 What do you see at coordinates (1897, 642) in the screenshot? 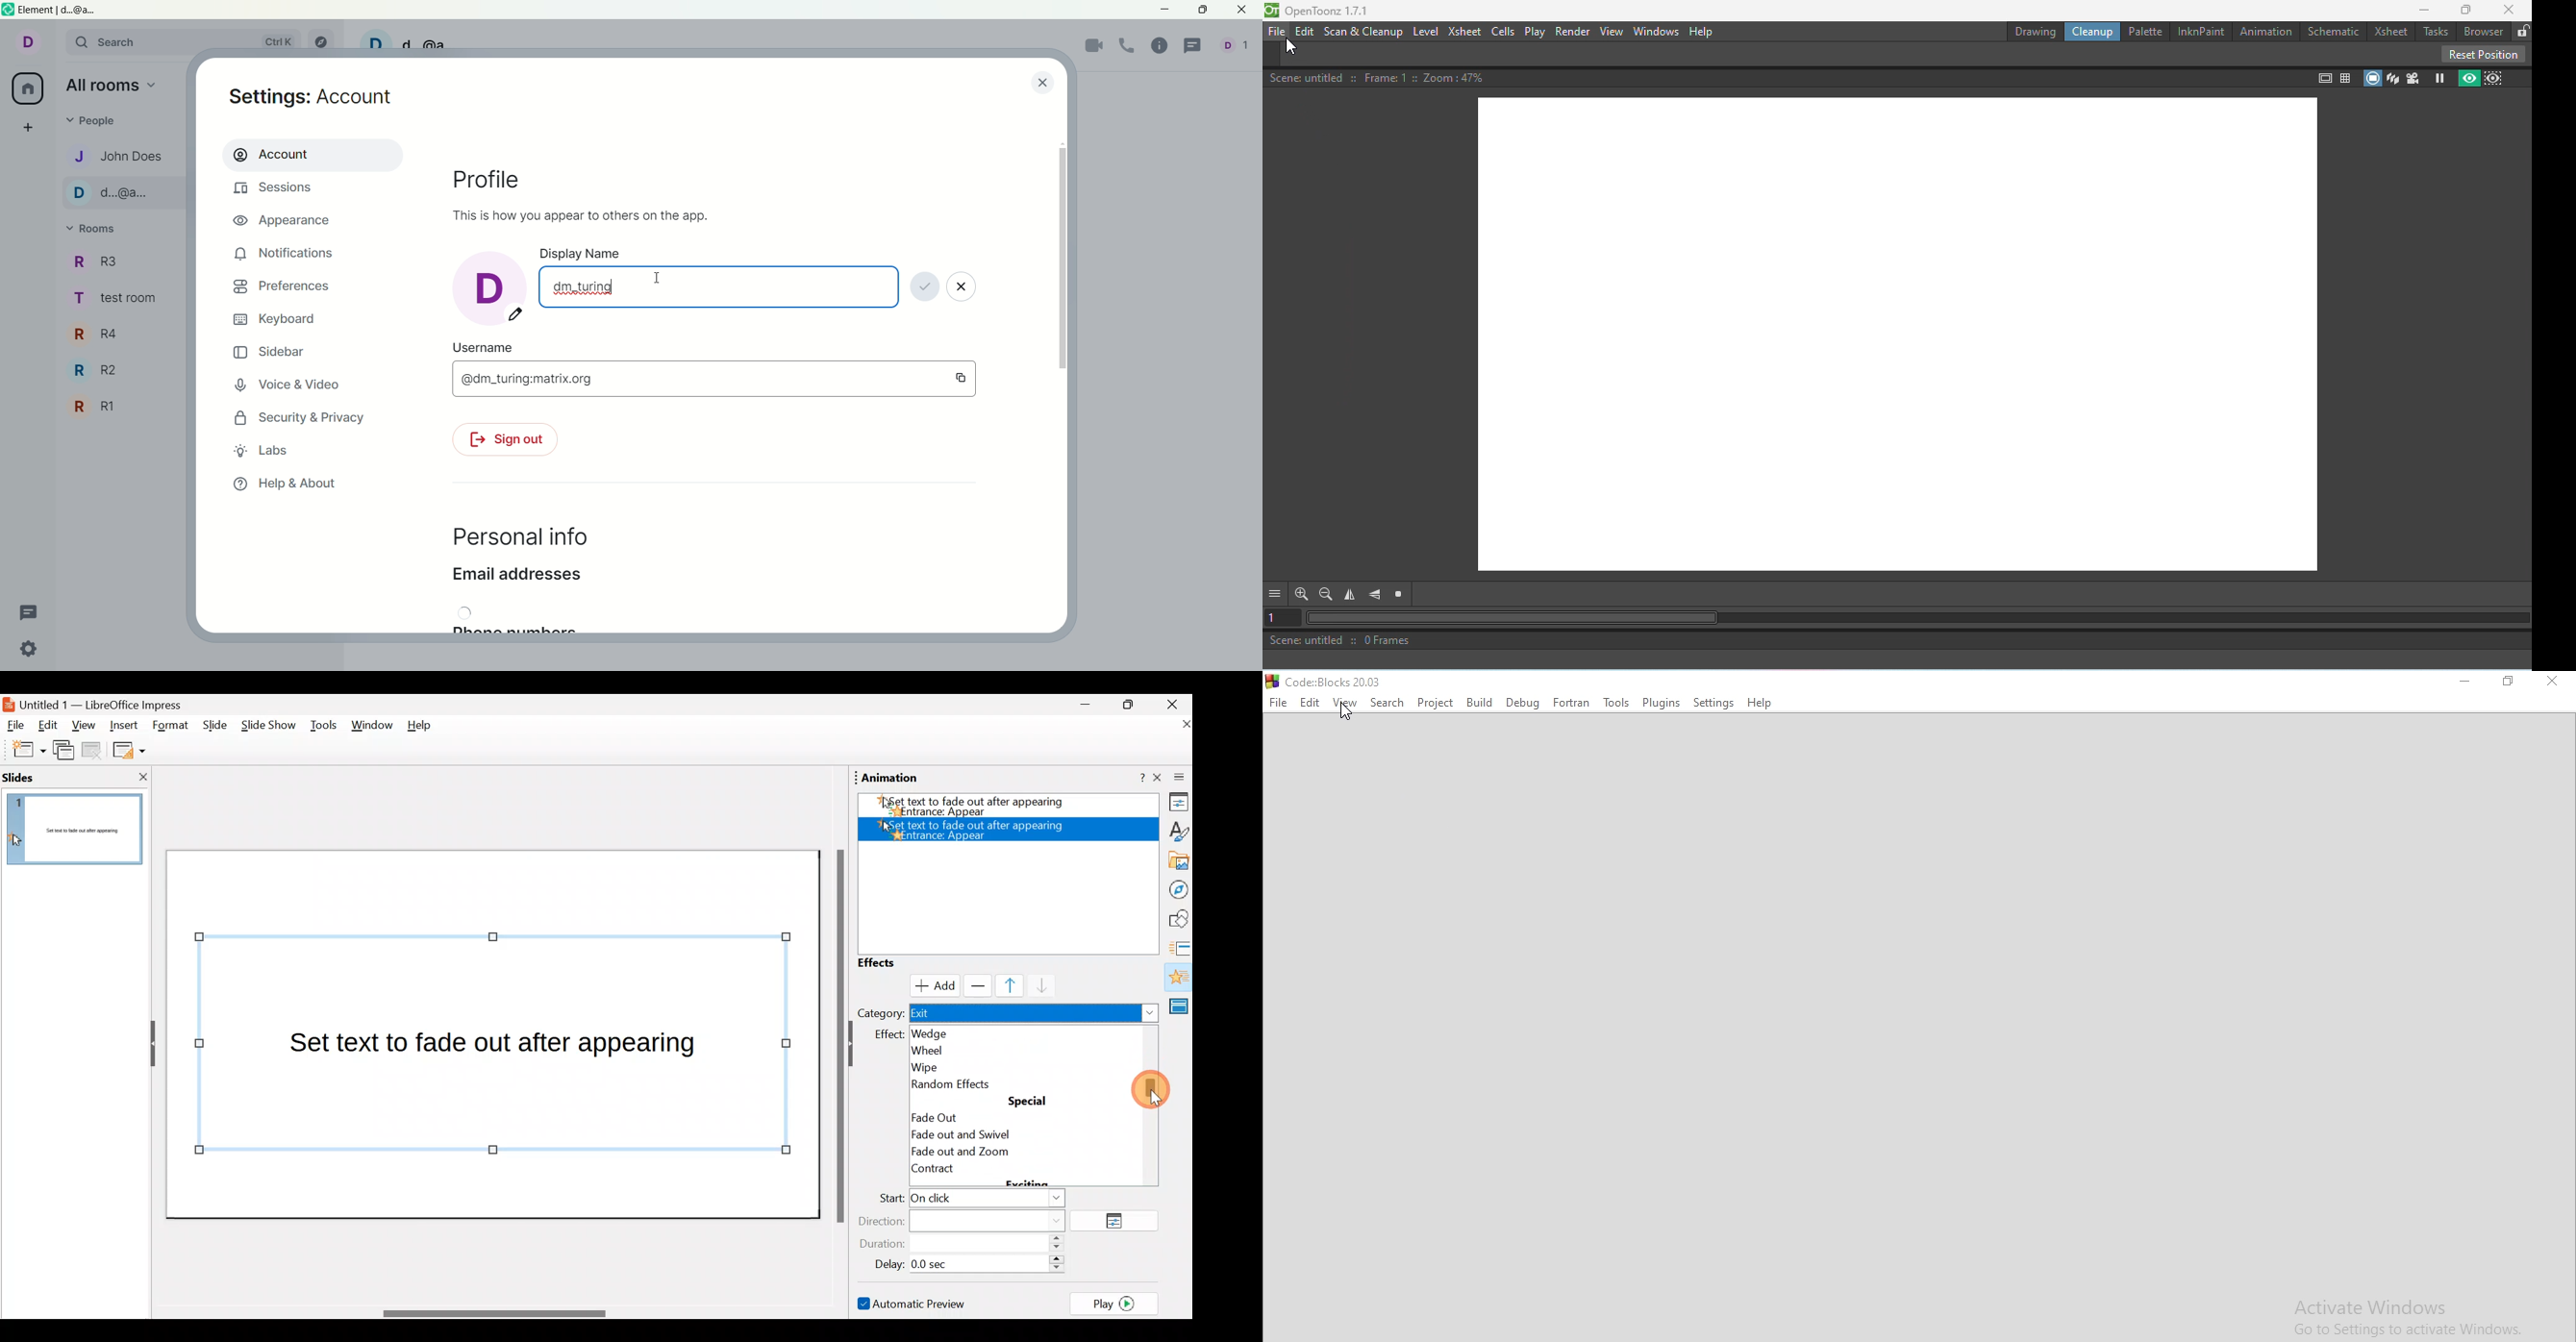
I see `Scene: untitled :: 0 Frames` at bounding box center [1897, 642].